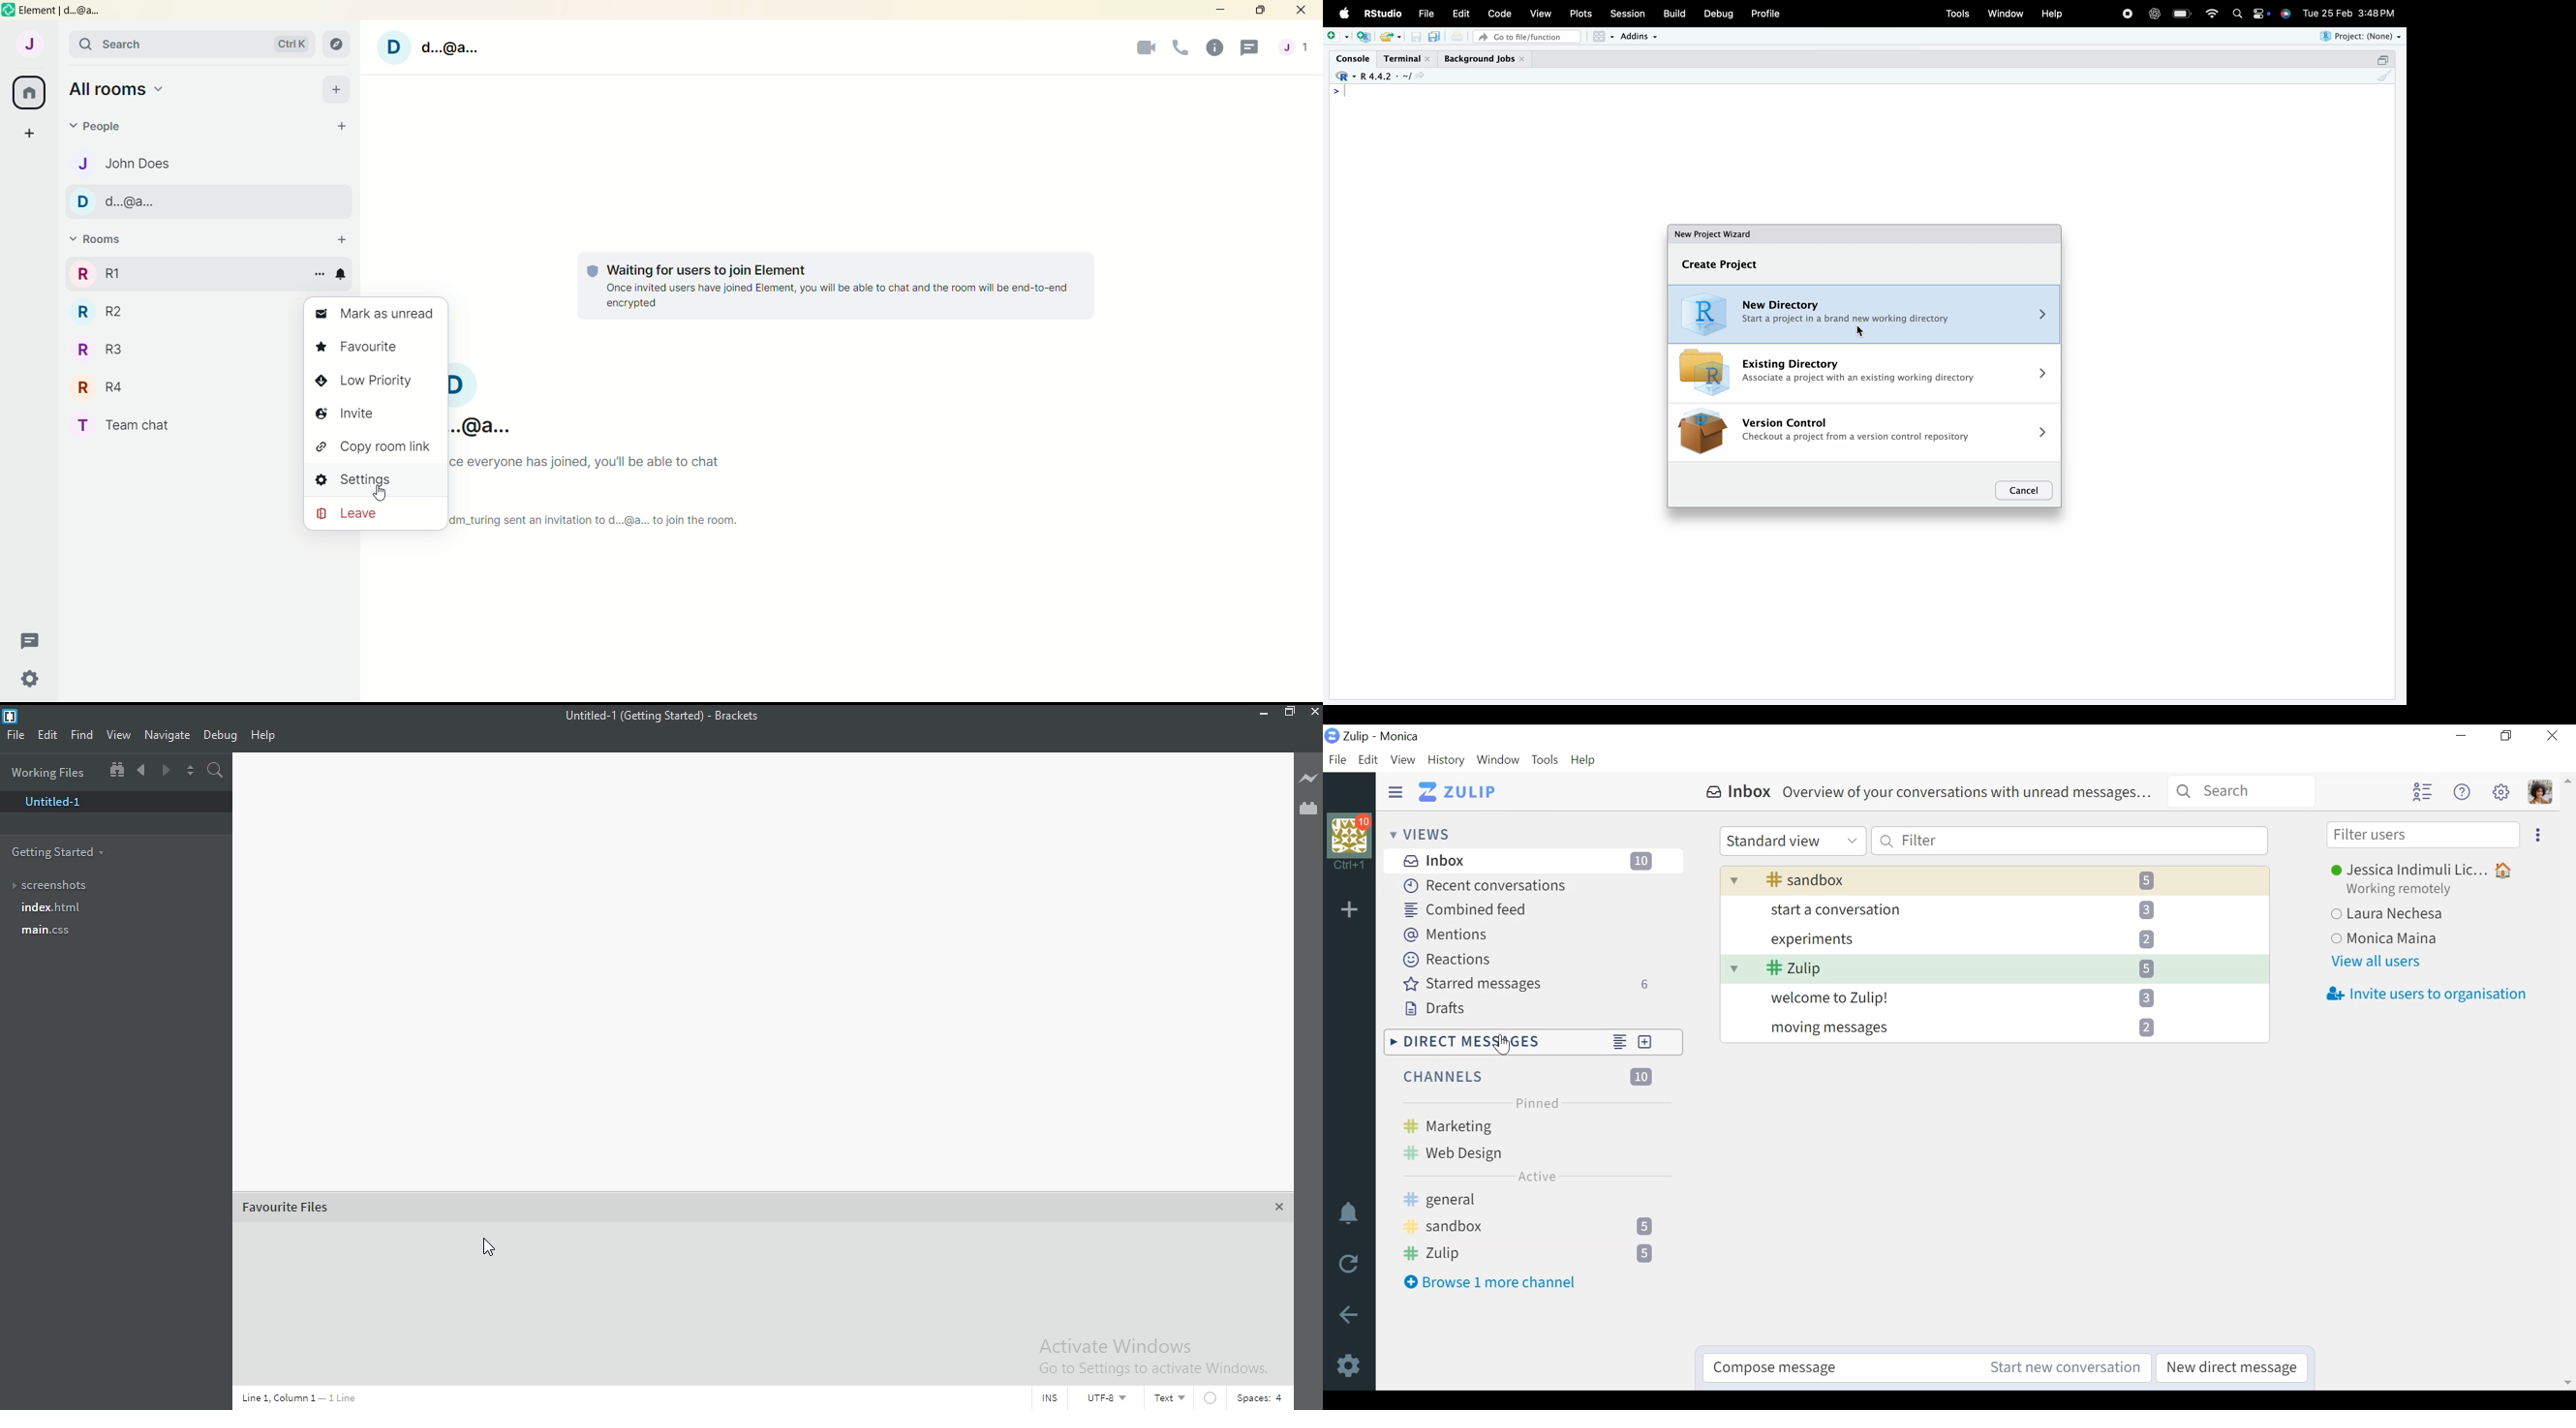  What do you see at coordinates (30, 135) in the screenshot?
I see `create a space` at bounding box center [30, 135].